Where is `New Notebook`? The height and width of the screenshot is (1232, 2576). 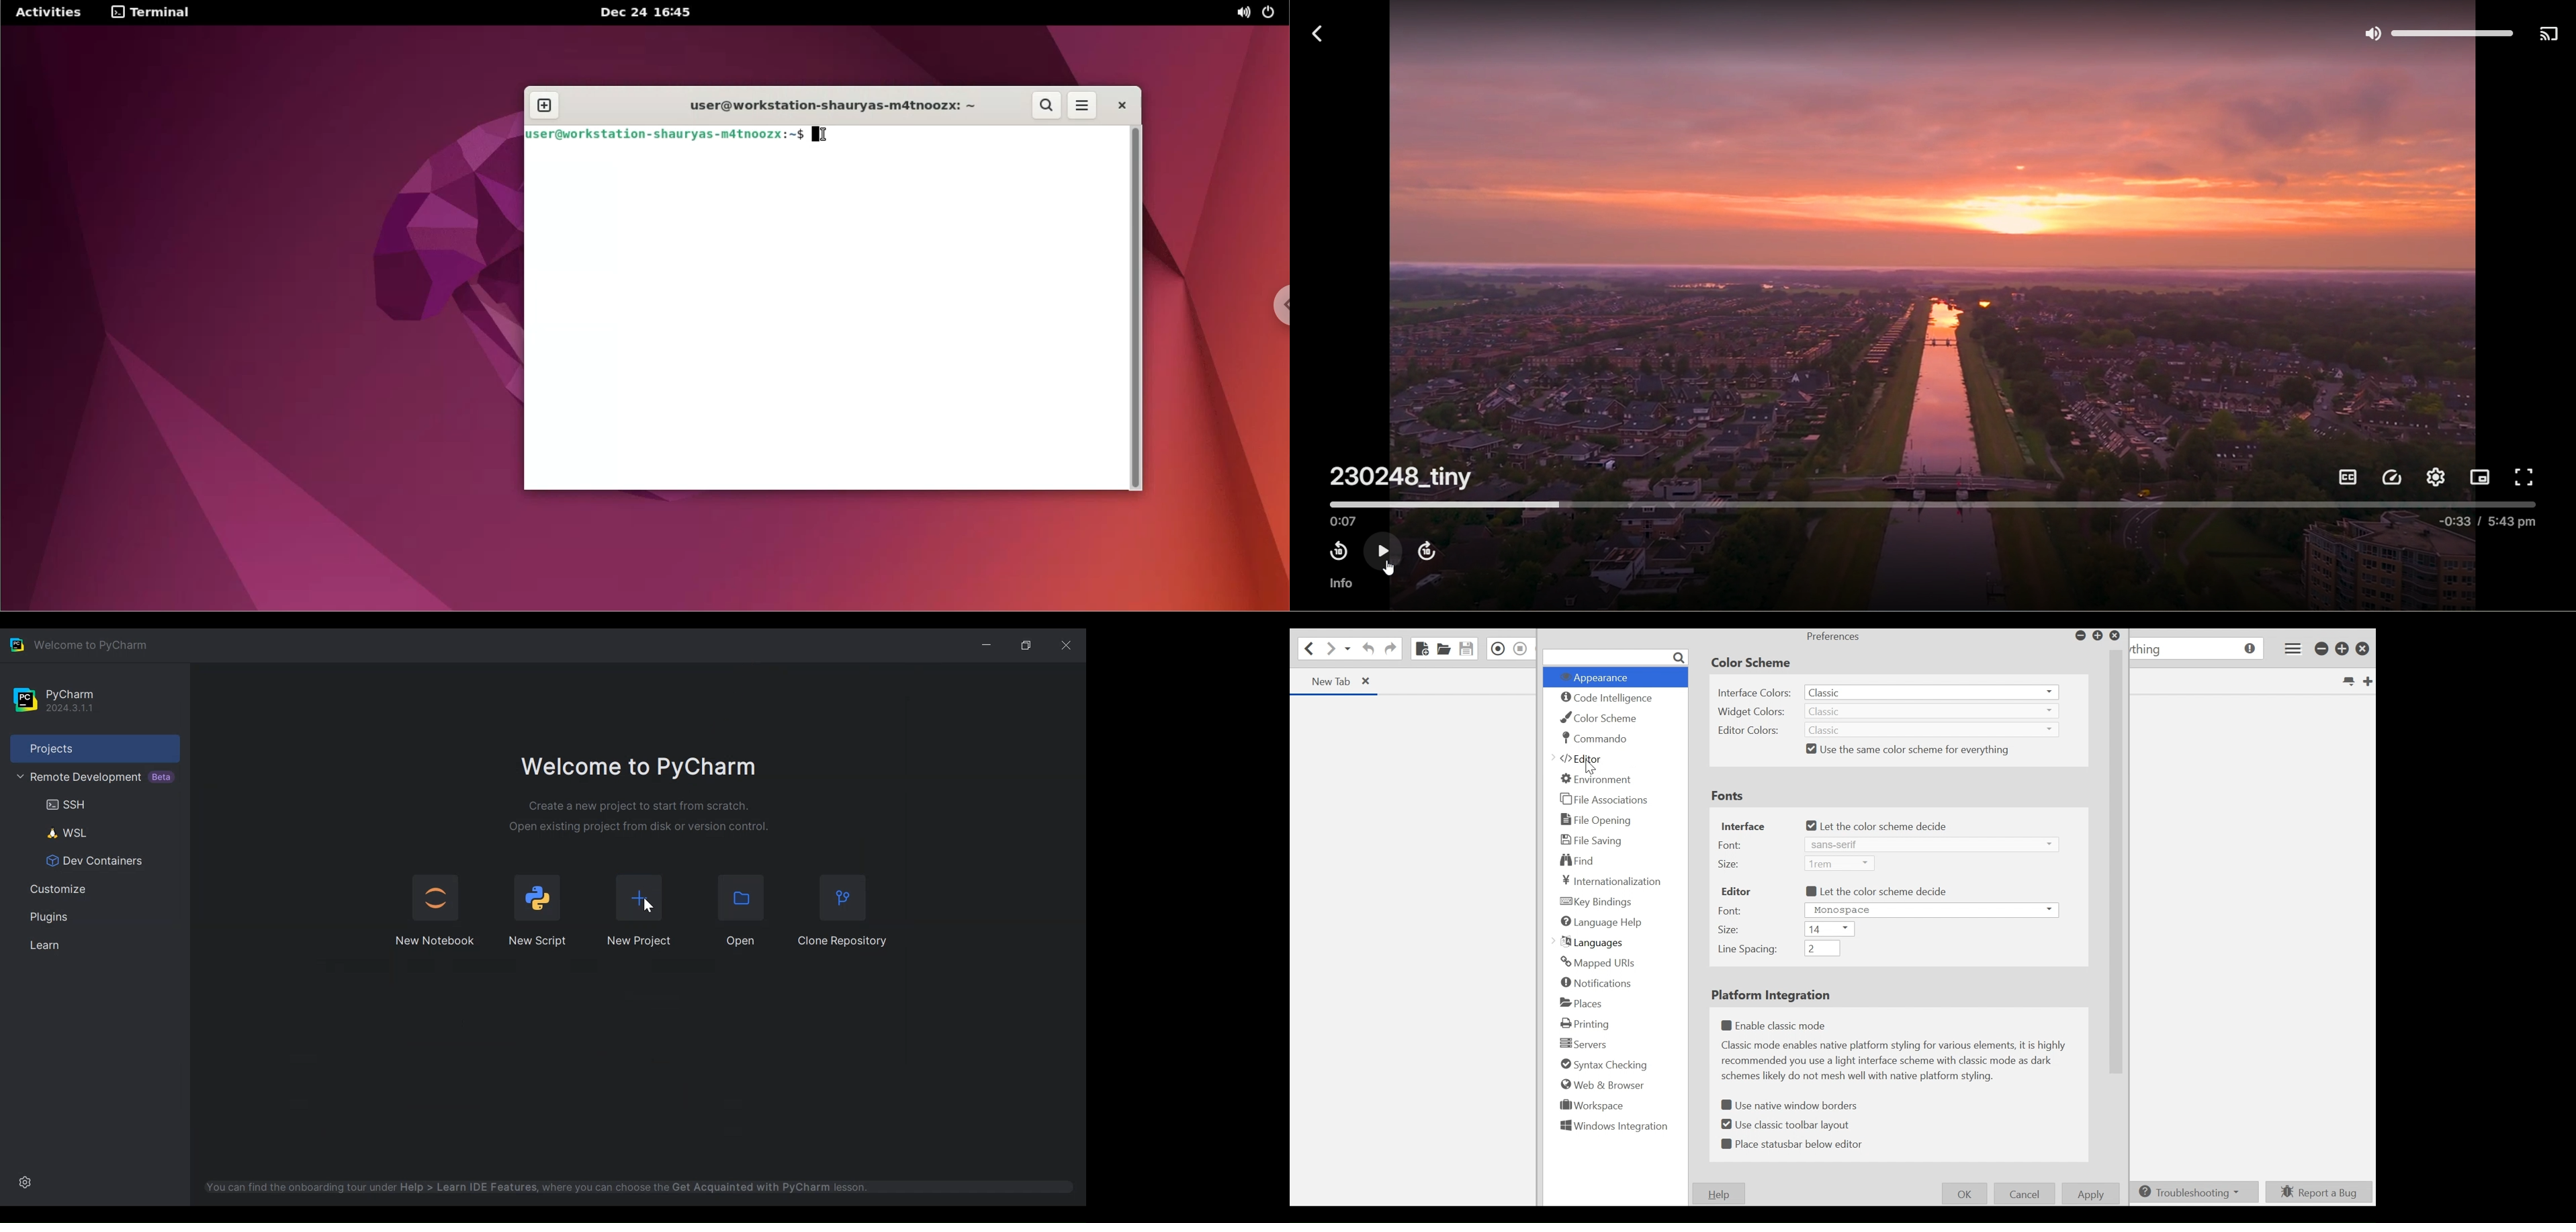
New Notebook is located at coordinates (436, 941).